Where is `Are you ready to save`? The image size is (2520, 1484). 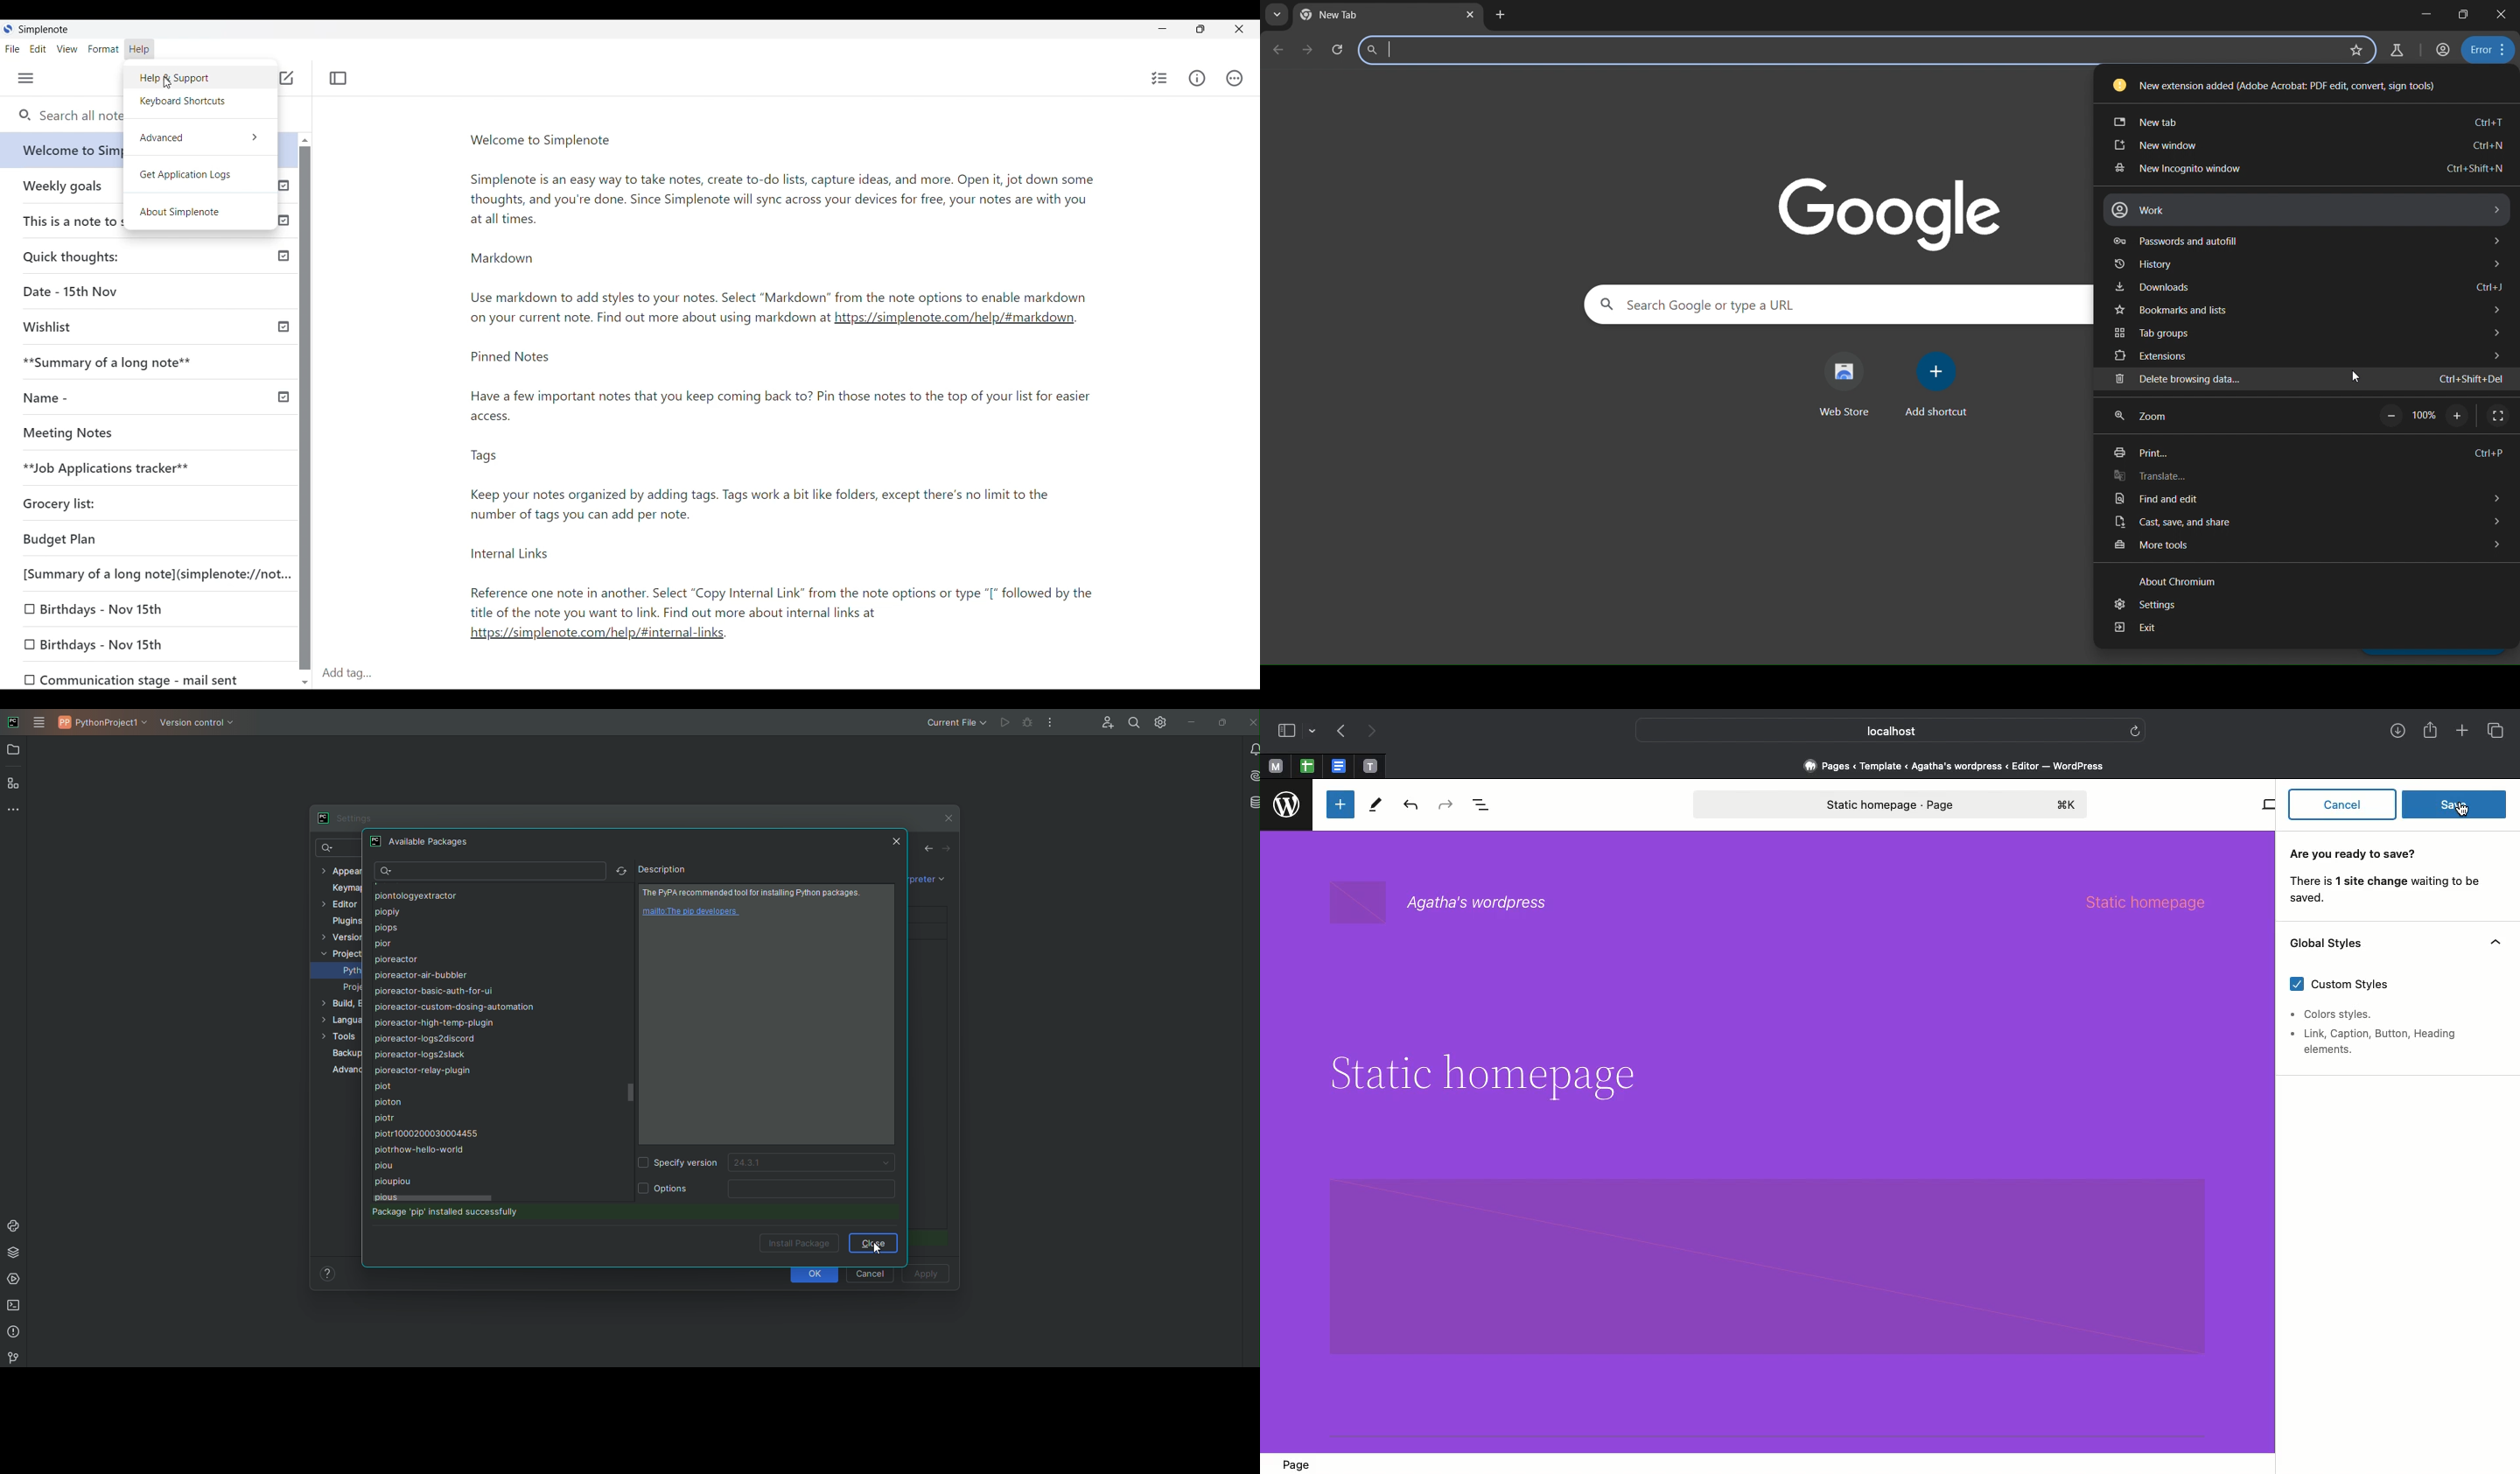
Are you ready to save is located at coordinates (2389, 879).